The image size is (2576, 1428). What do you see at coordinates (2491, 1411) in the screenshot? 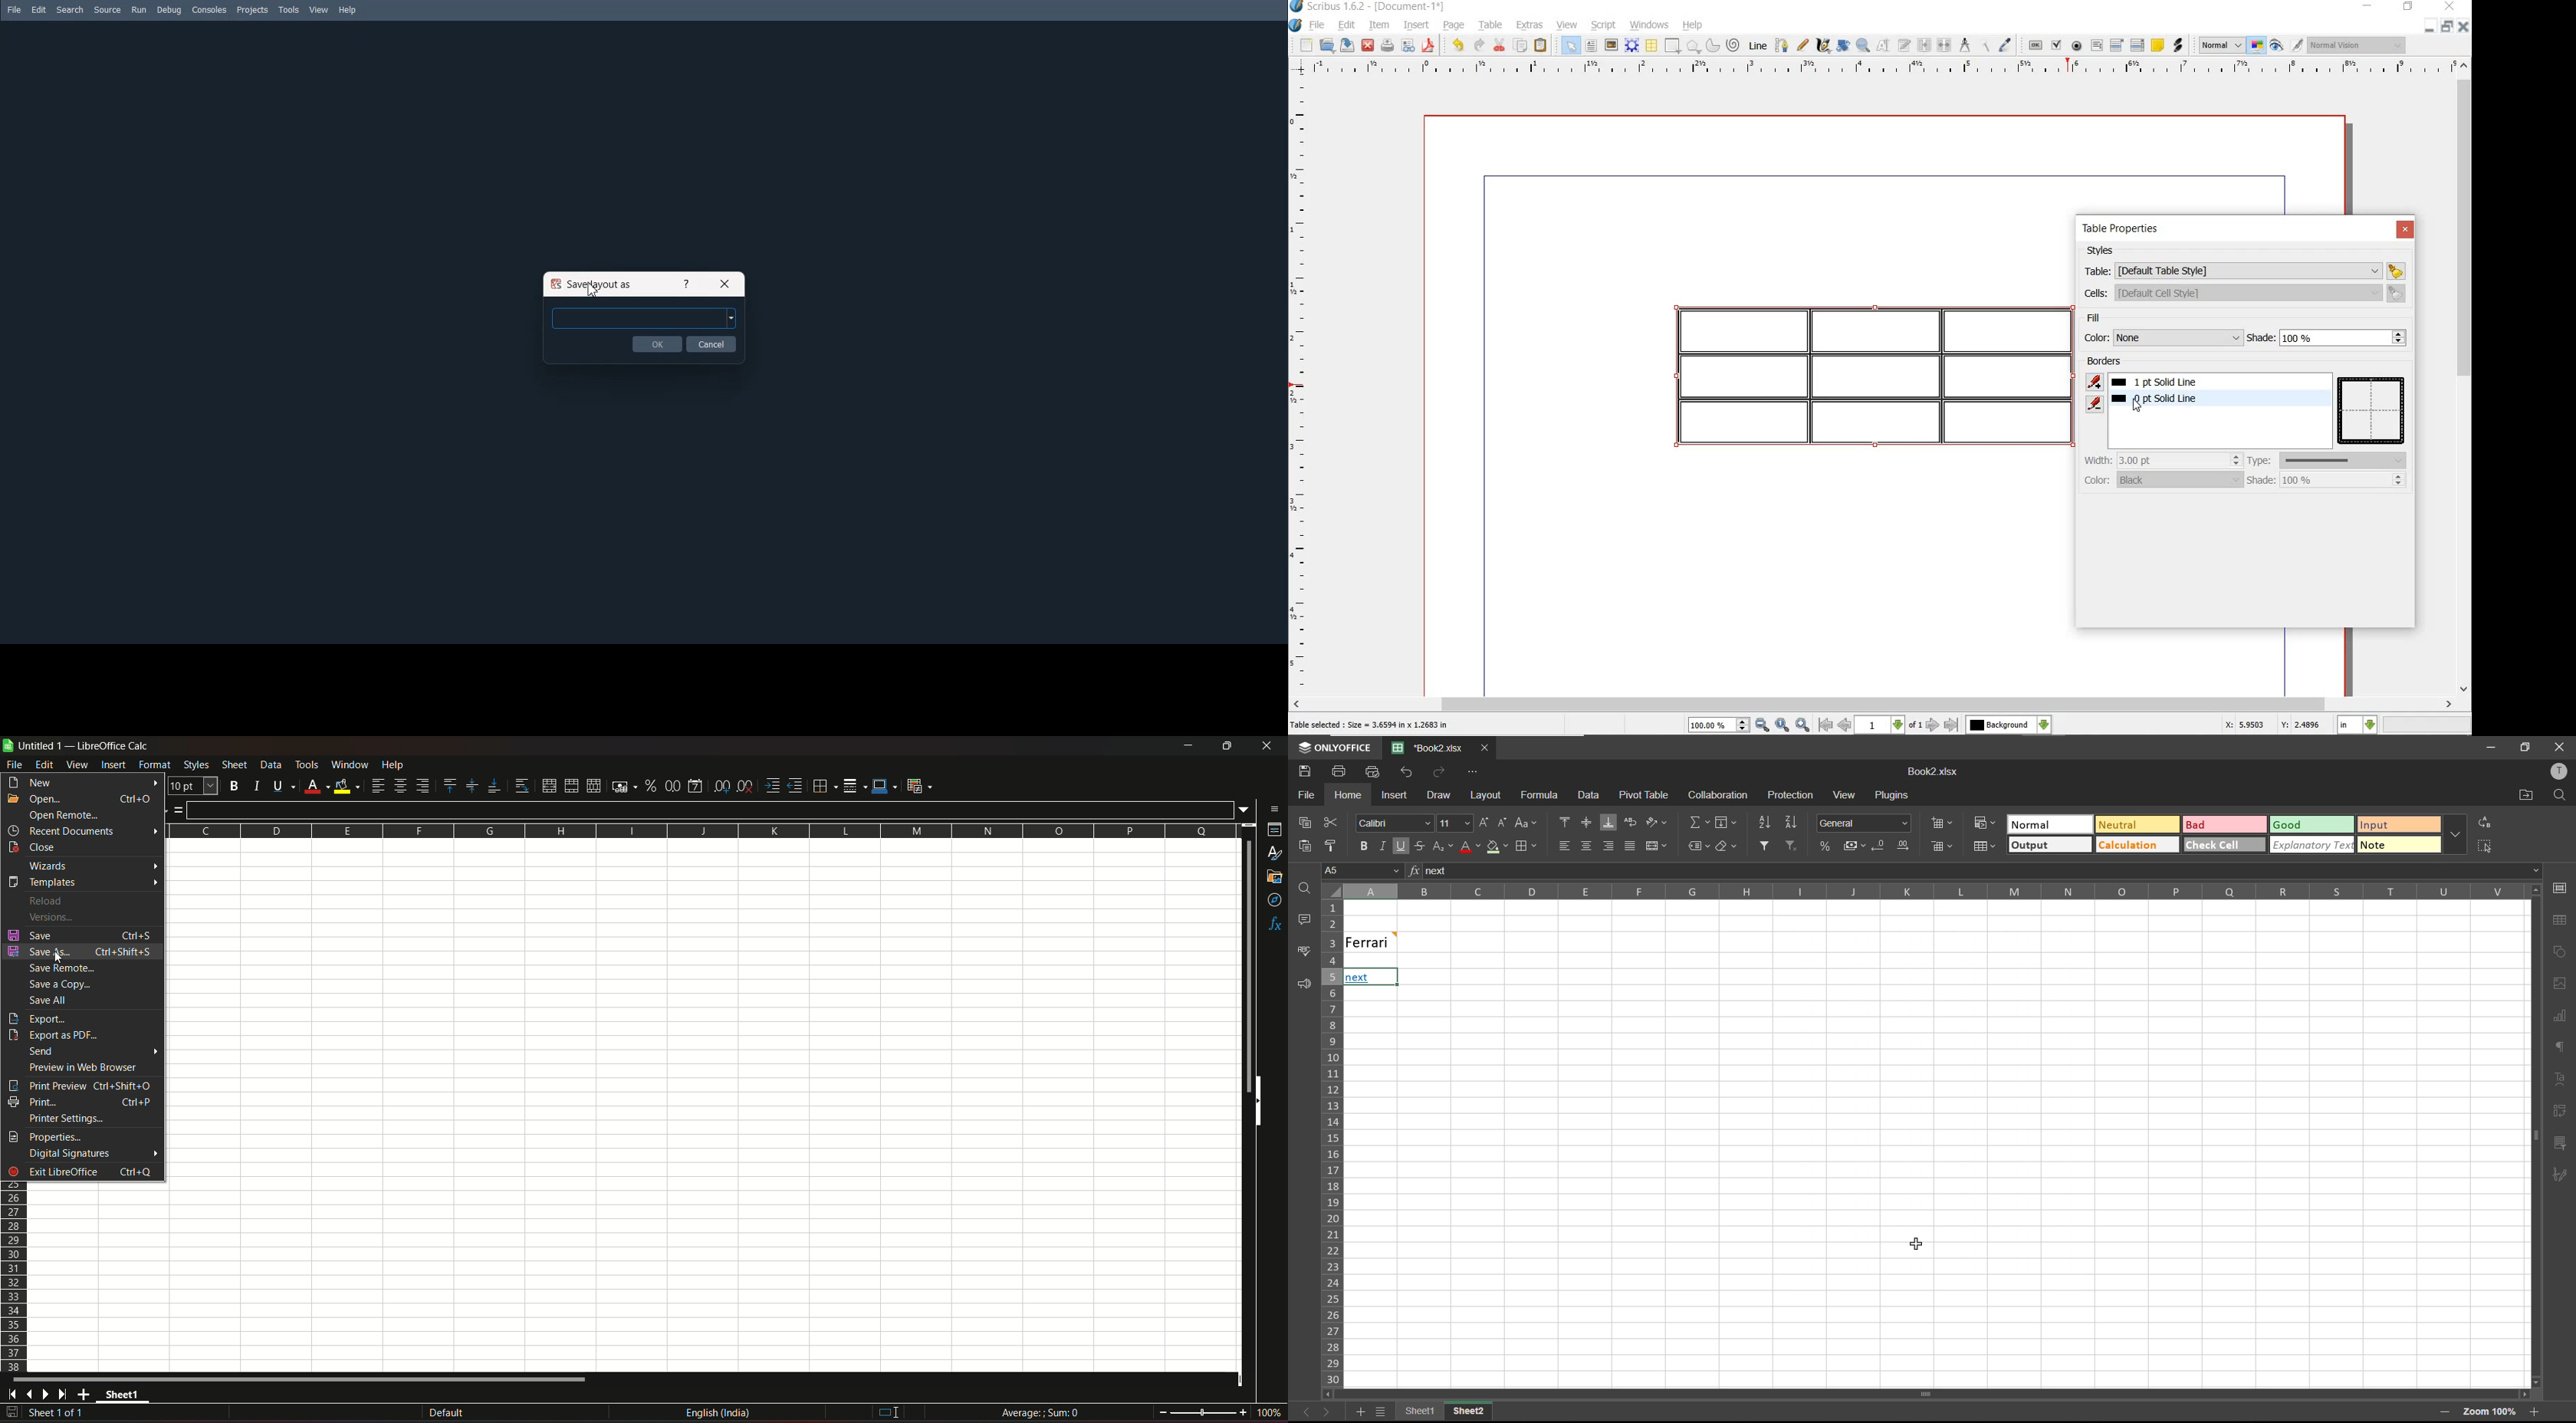
I see `zoom factor` at bounding box center [2491, 1411].